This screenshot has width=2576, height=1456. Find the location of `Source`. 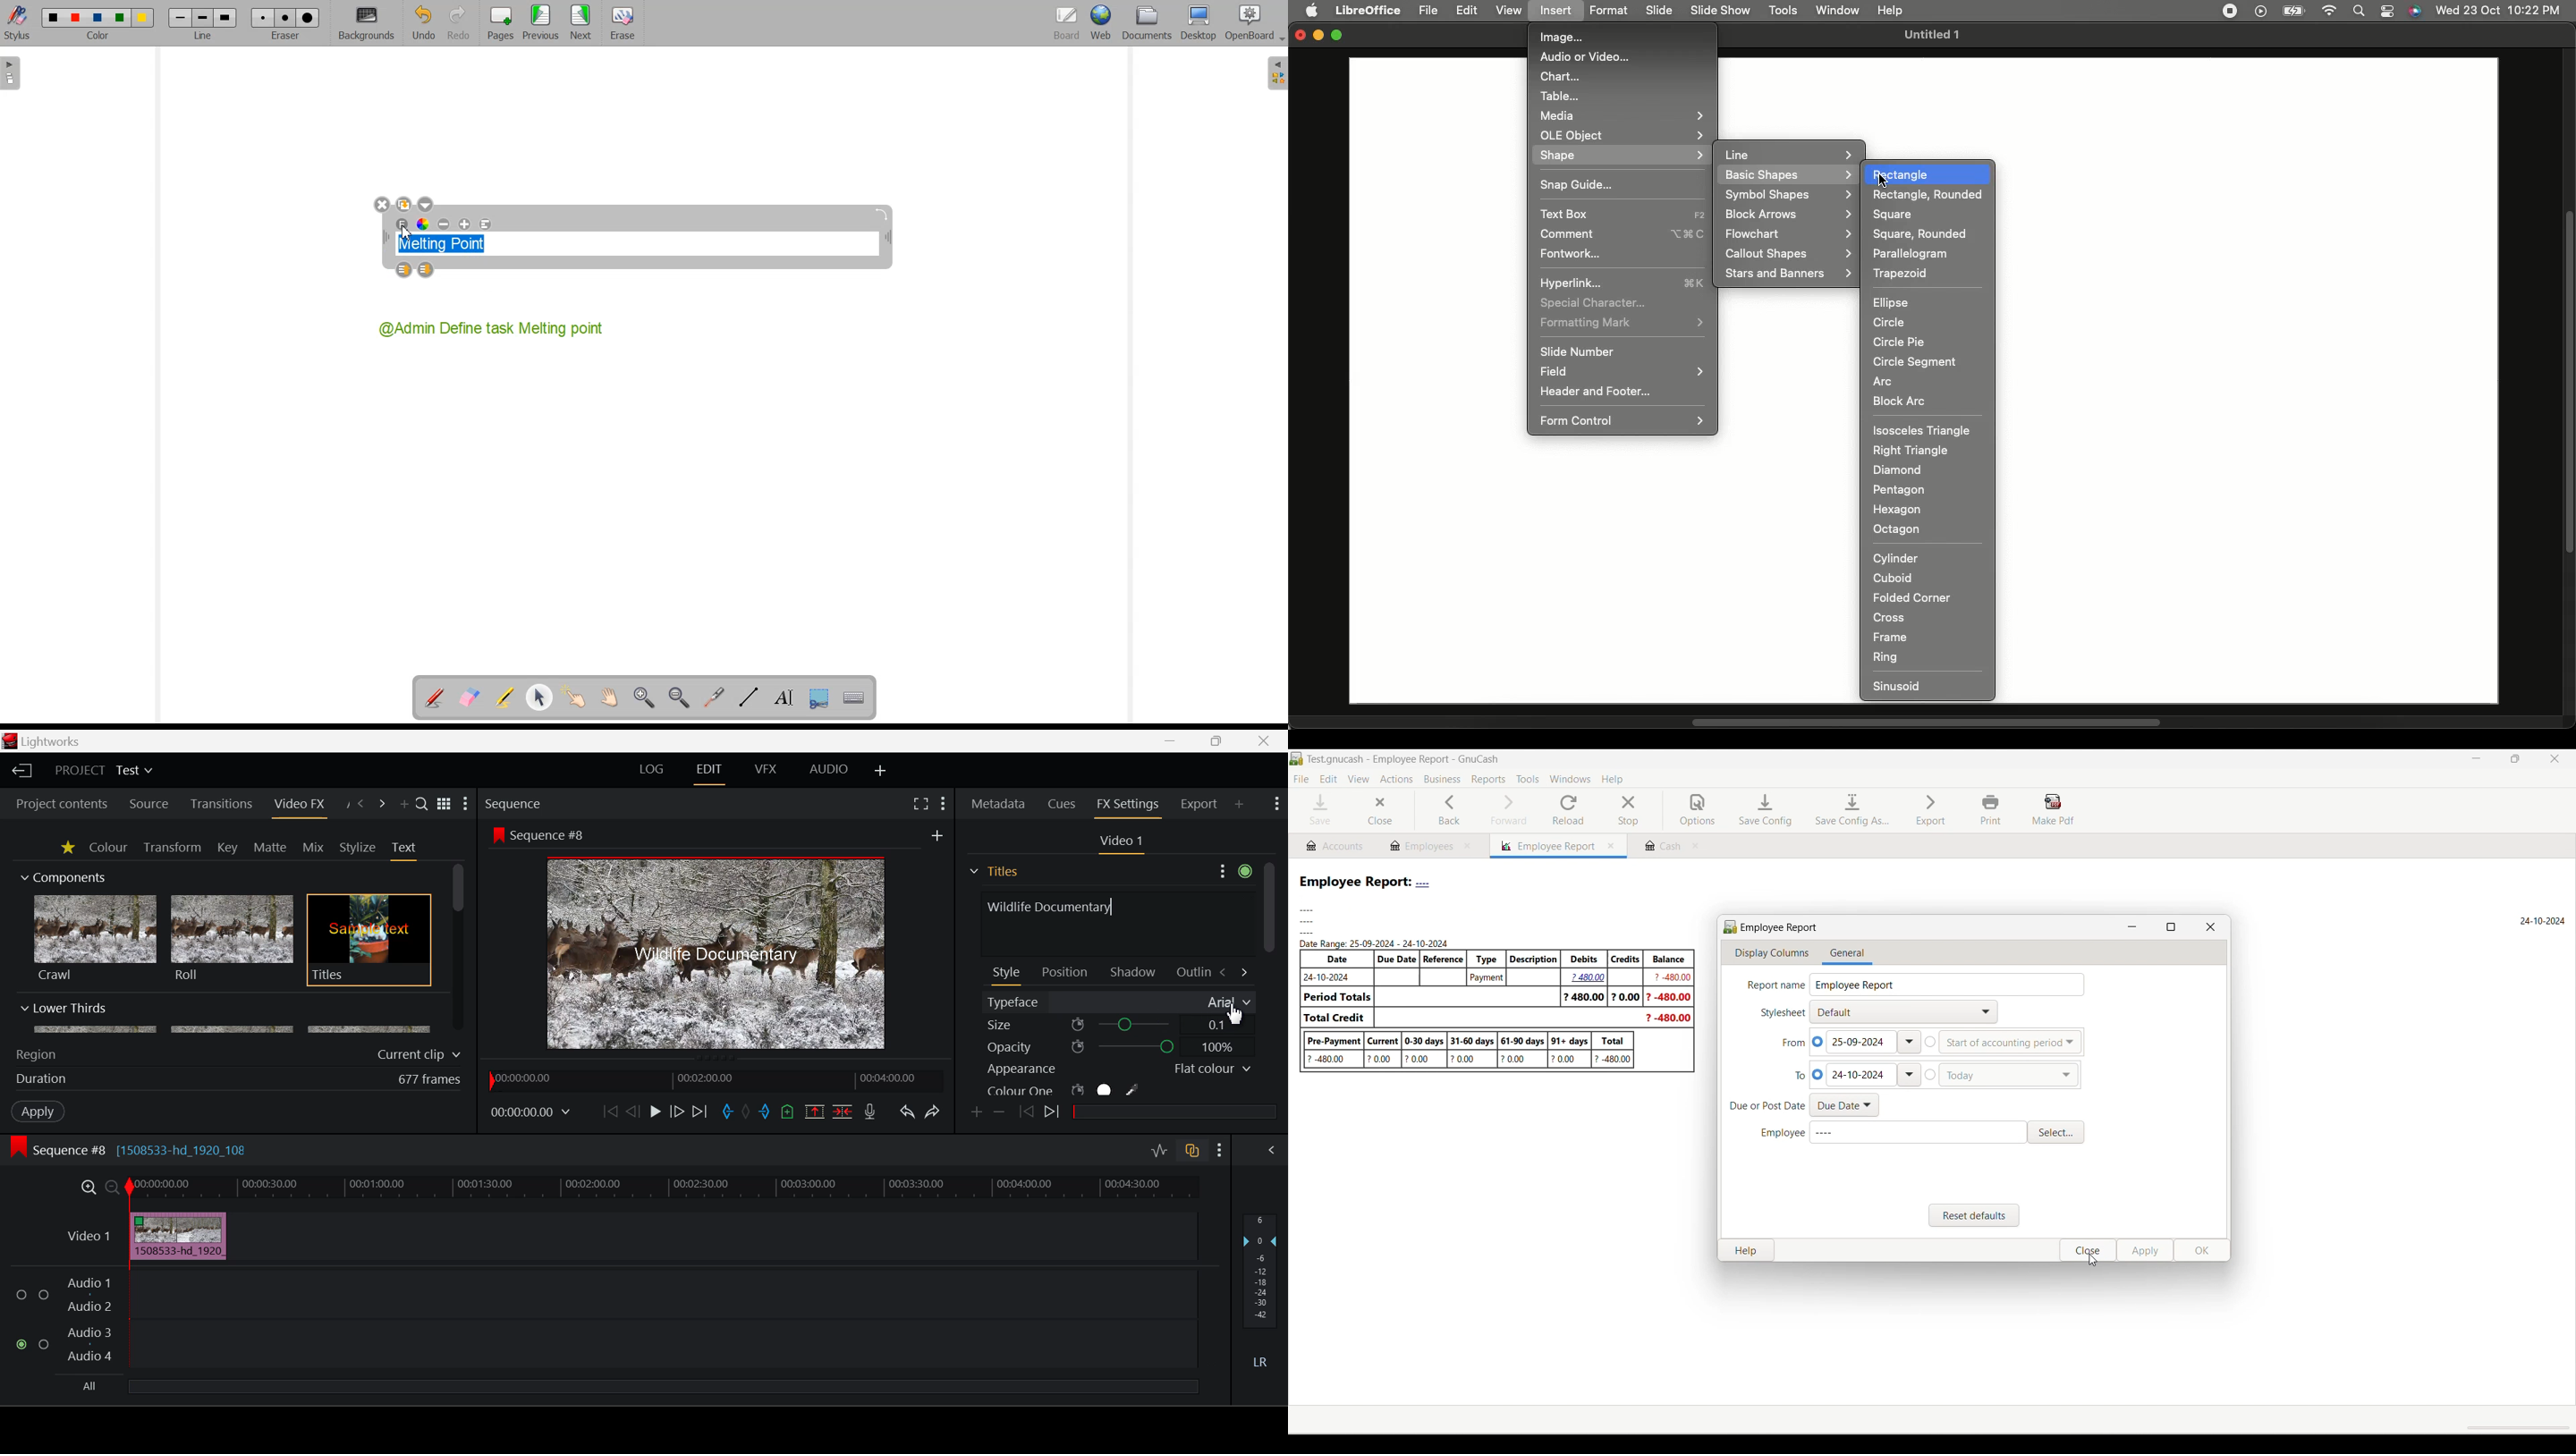

Source is located at coordinates (149, 805).